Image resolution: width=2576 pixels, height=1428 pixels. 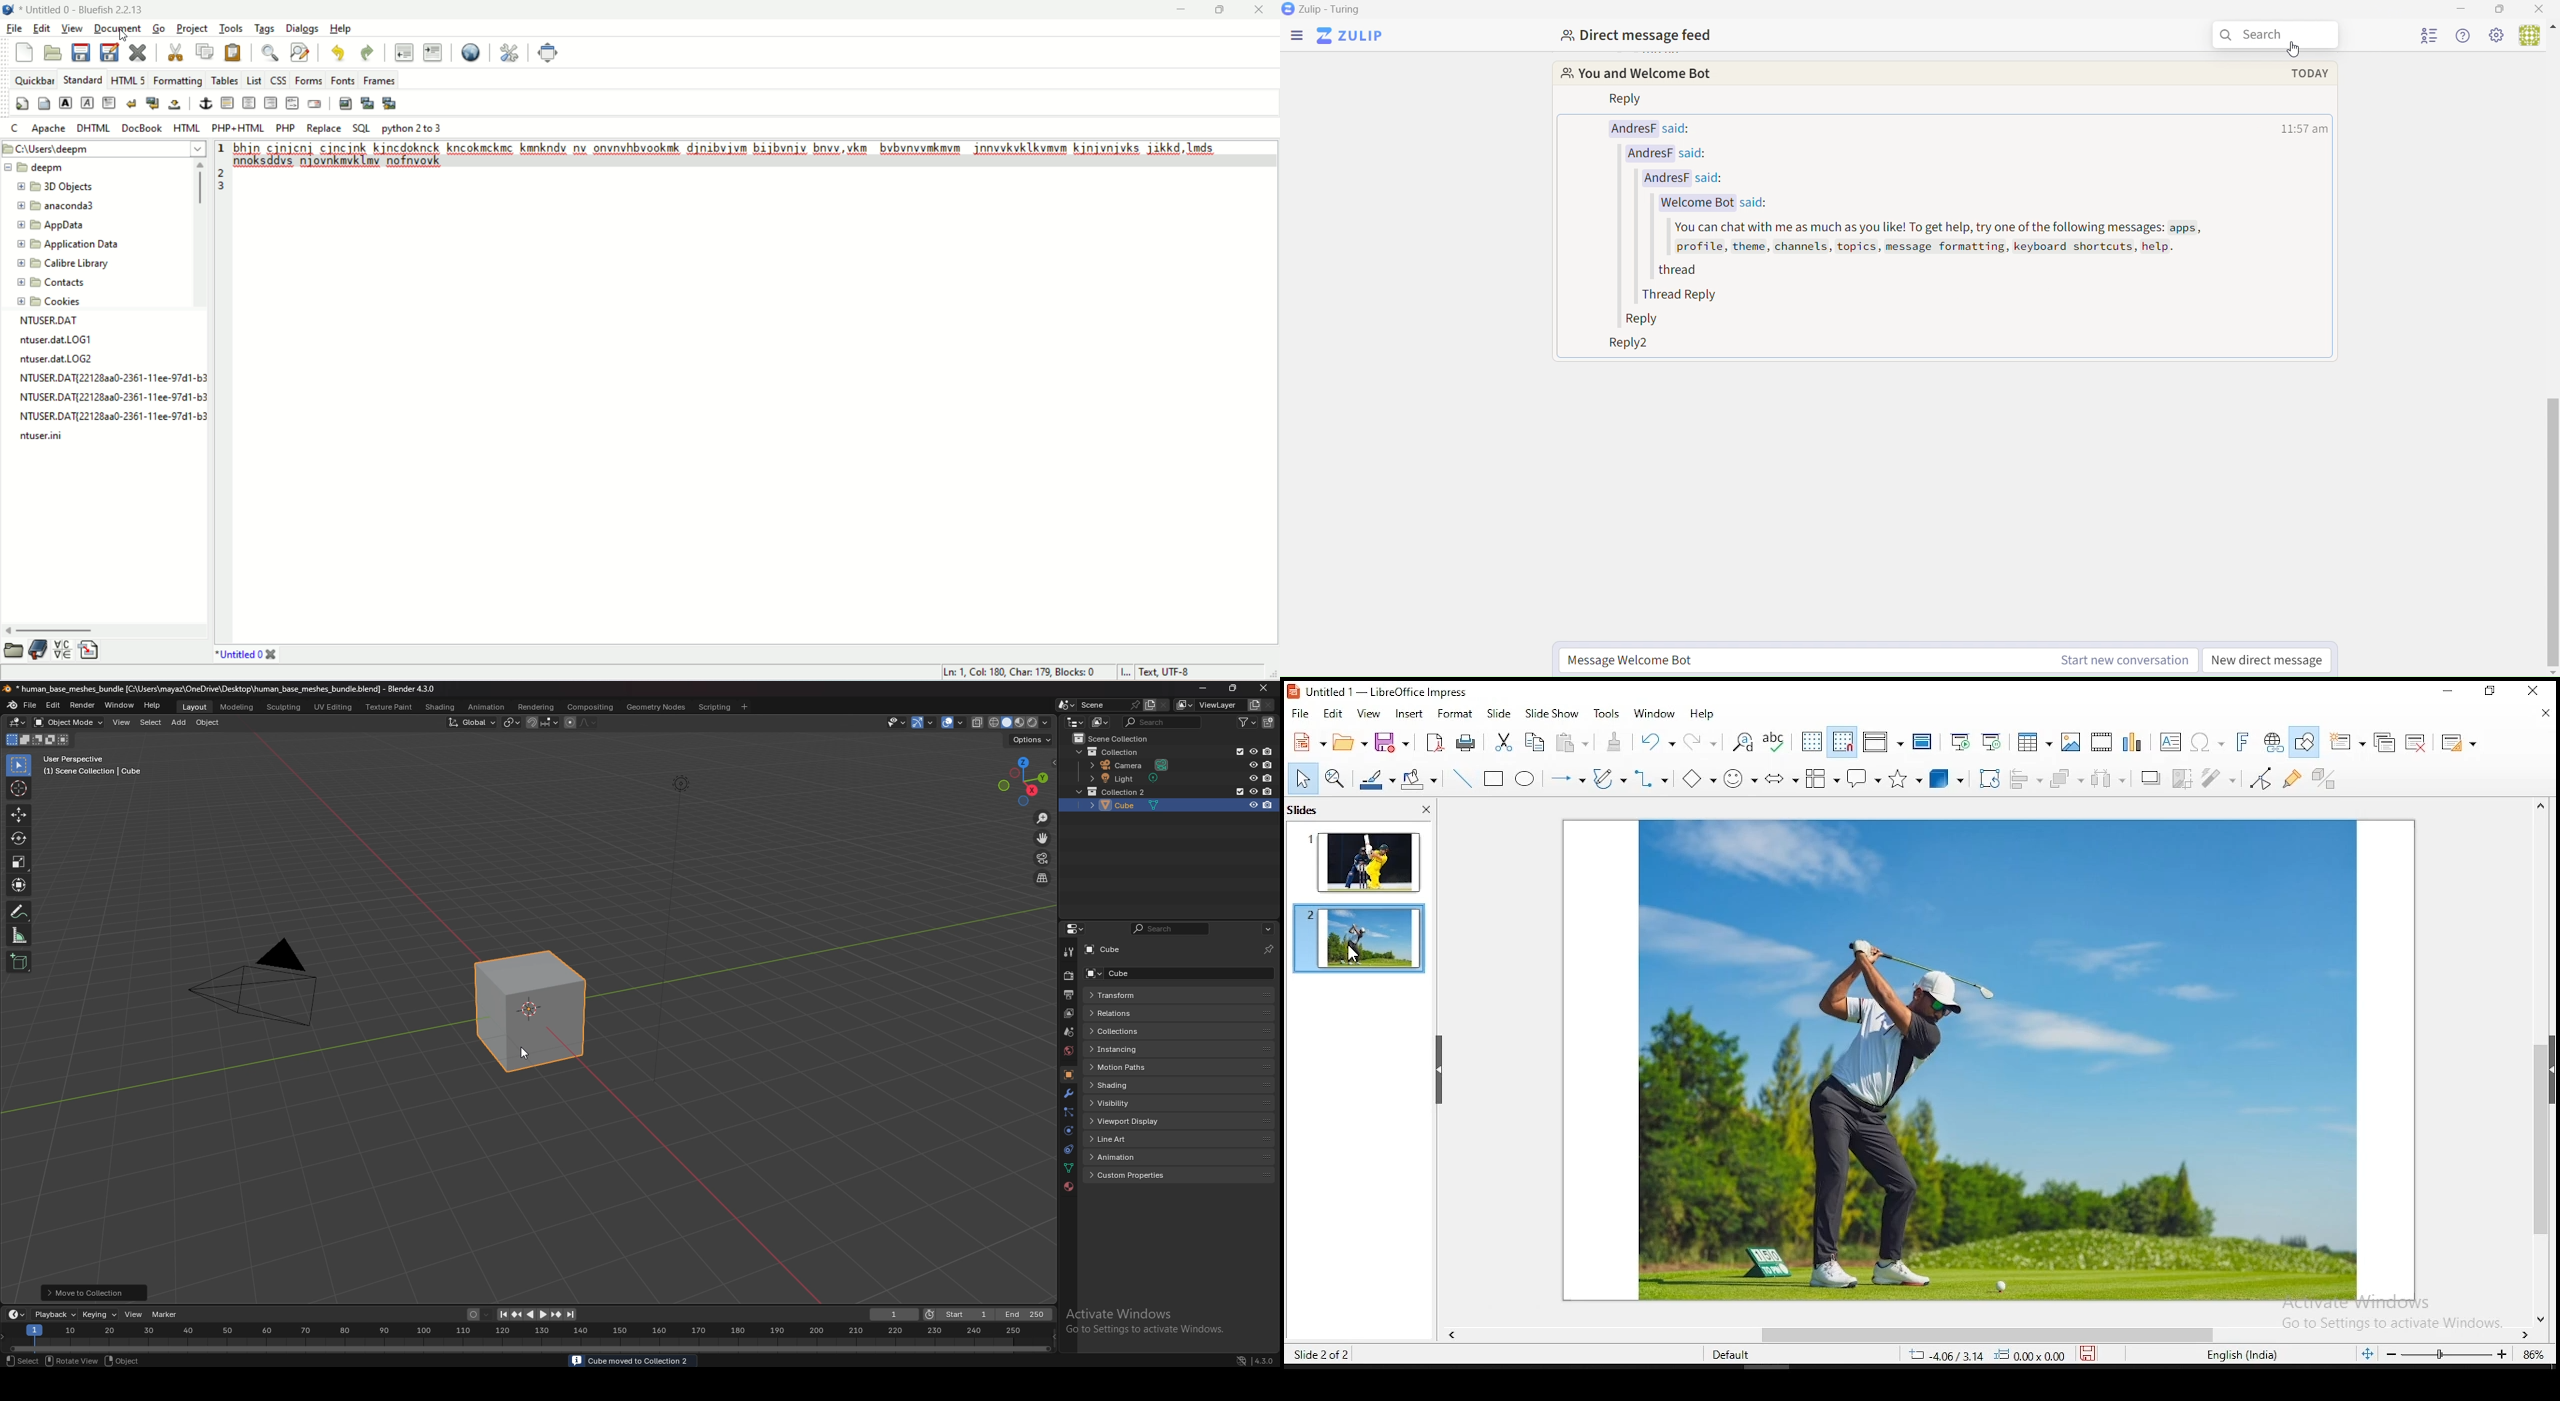 What do you see at coordinates (1069, 1095) in the screenshot?
I see `modifier` at bounding box center [1069, 1095].